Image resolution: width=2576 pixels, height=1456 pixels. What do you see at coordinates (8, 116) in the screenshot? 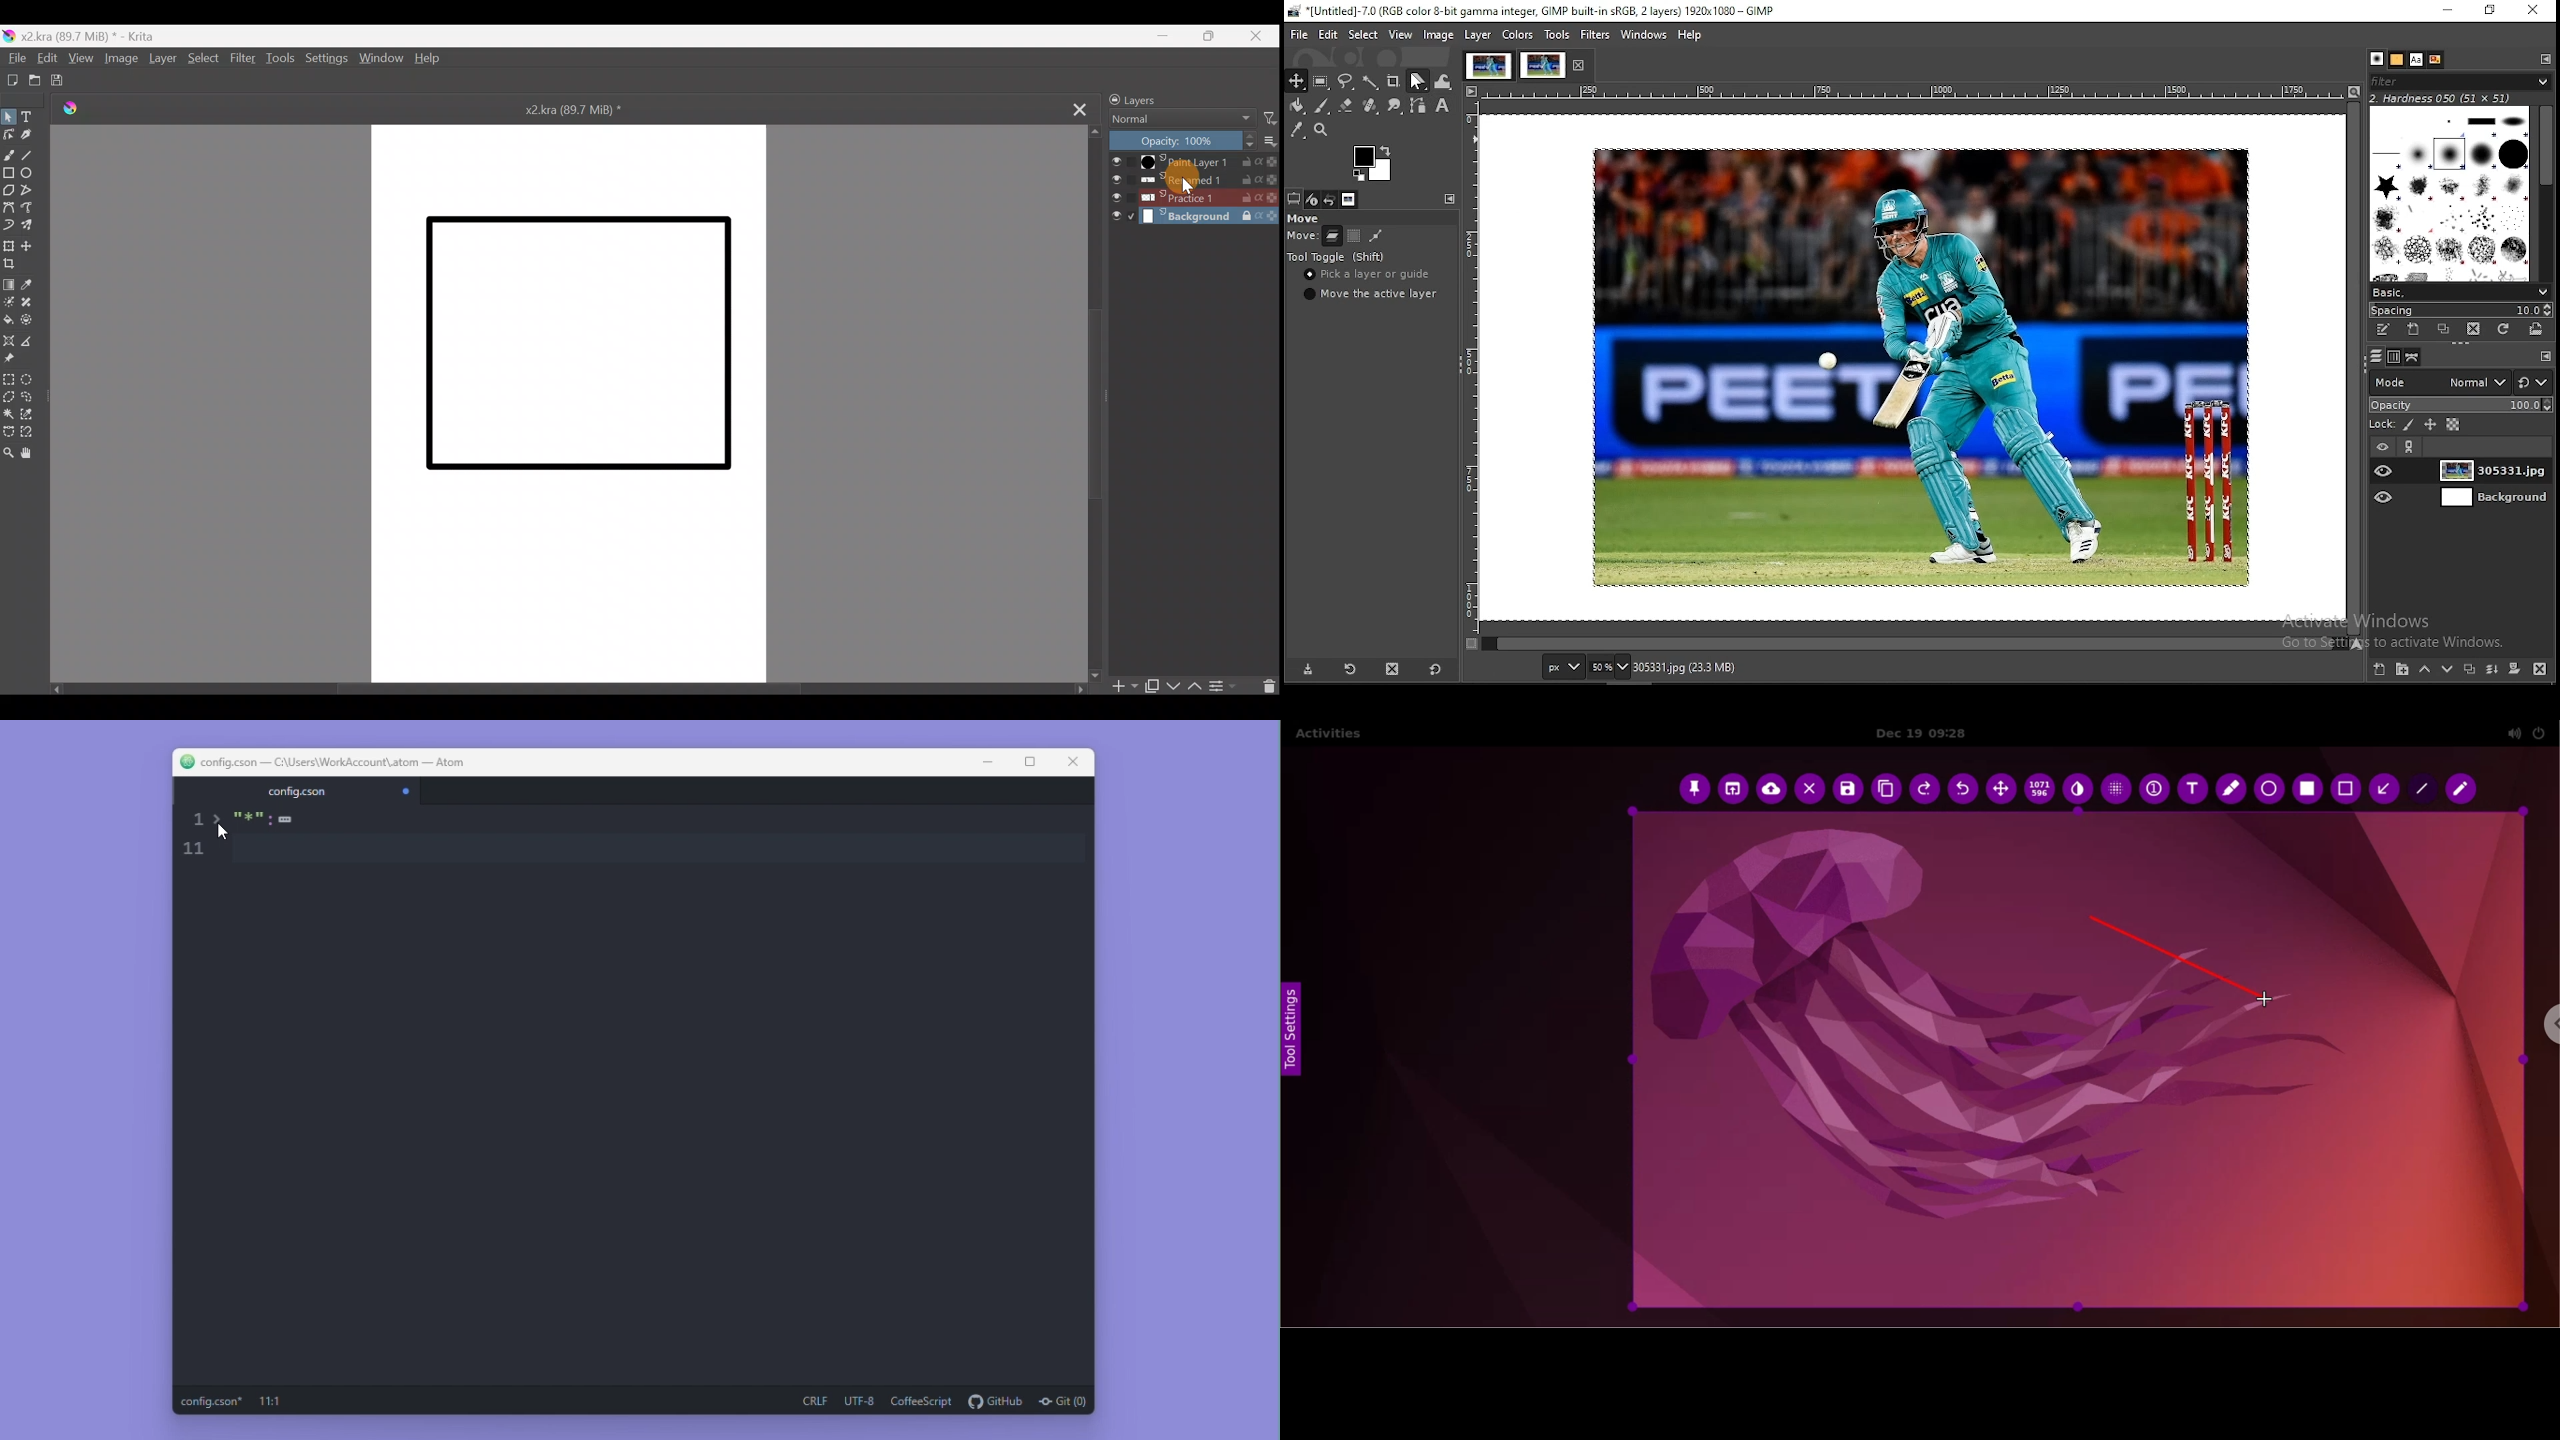
I see `Select shapes tool` at bounding box center [8, 116].